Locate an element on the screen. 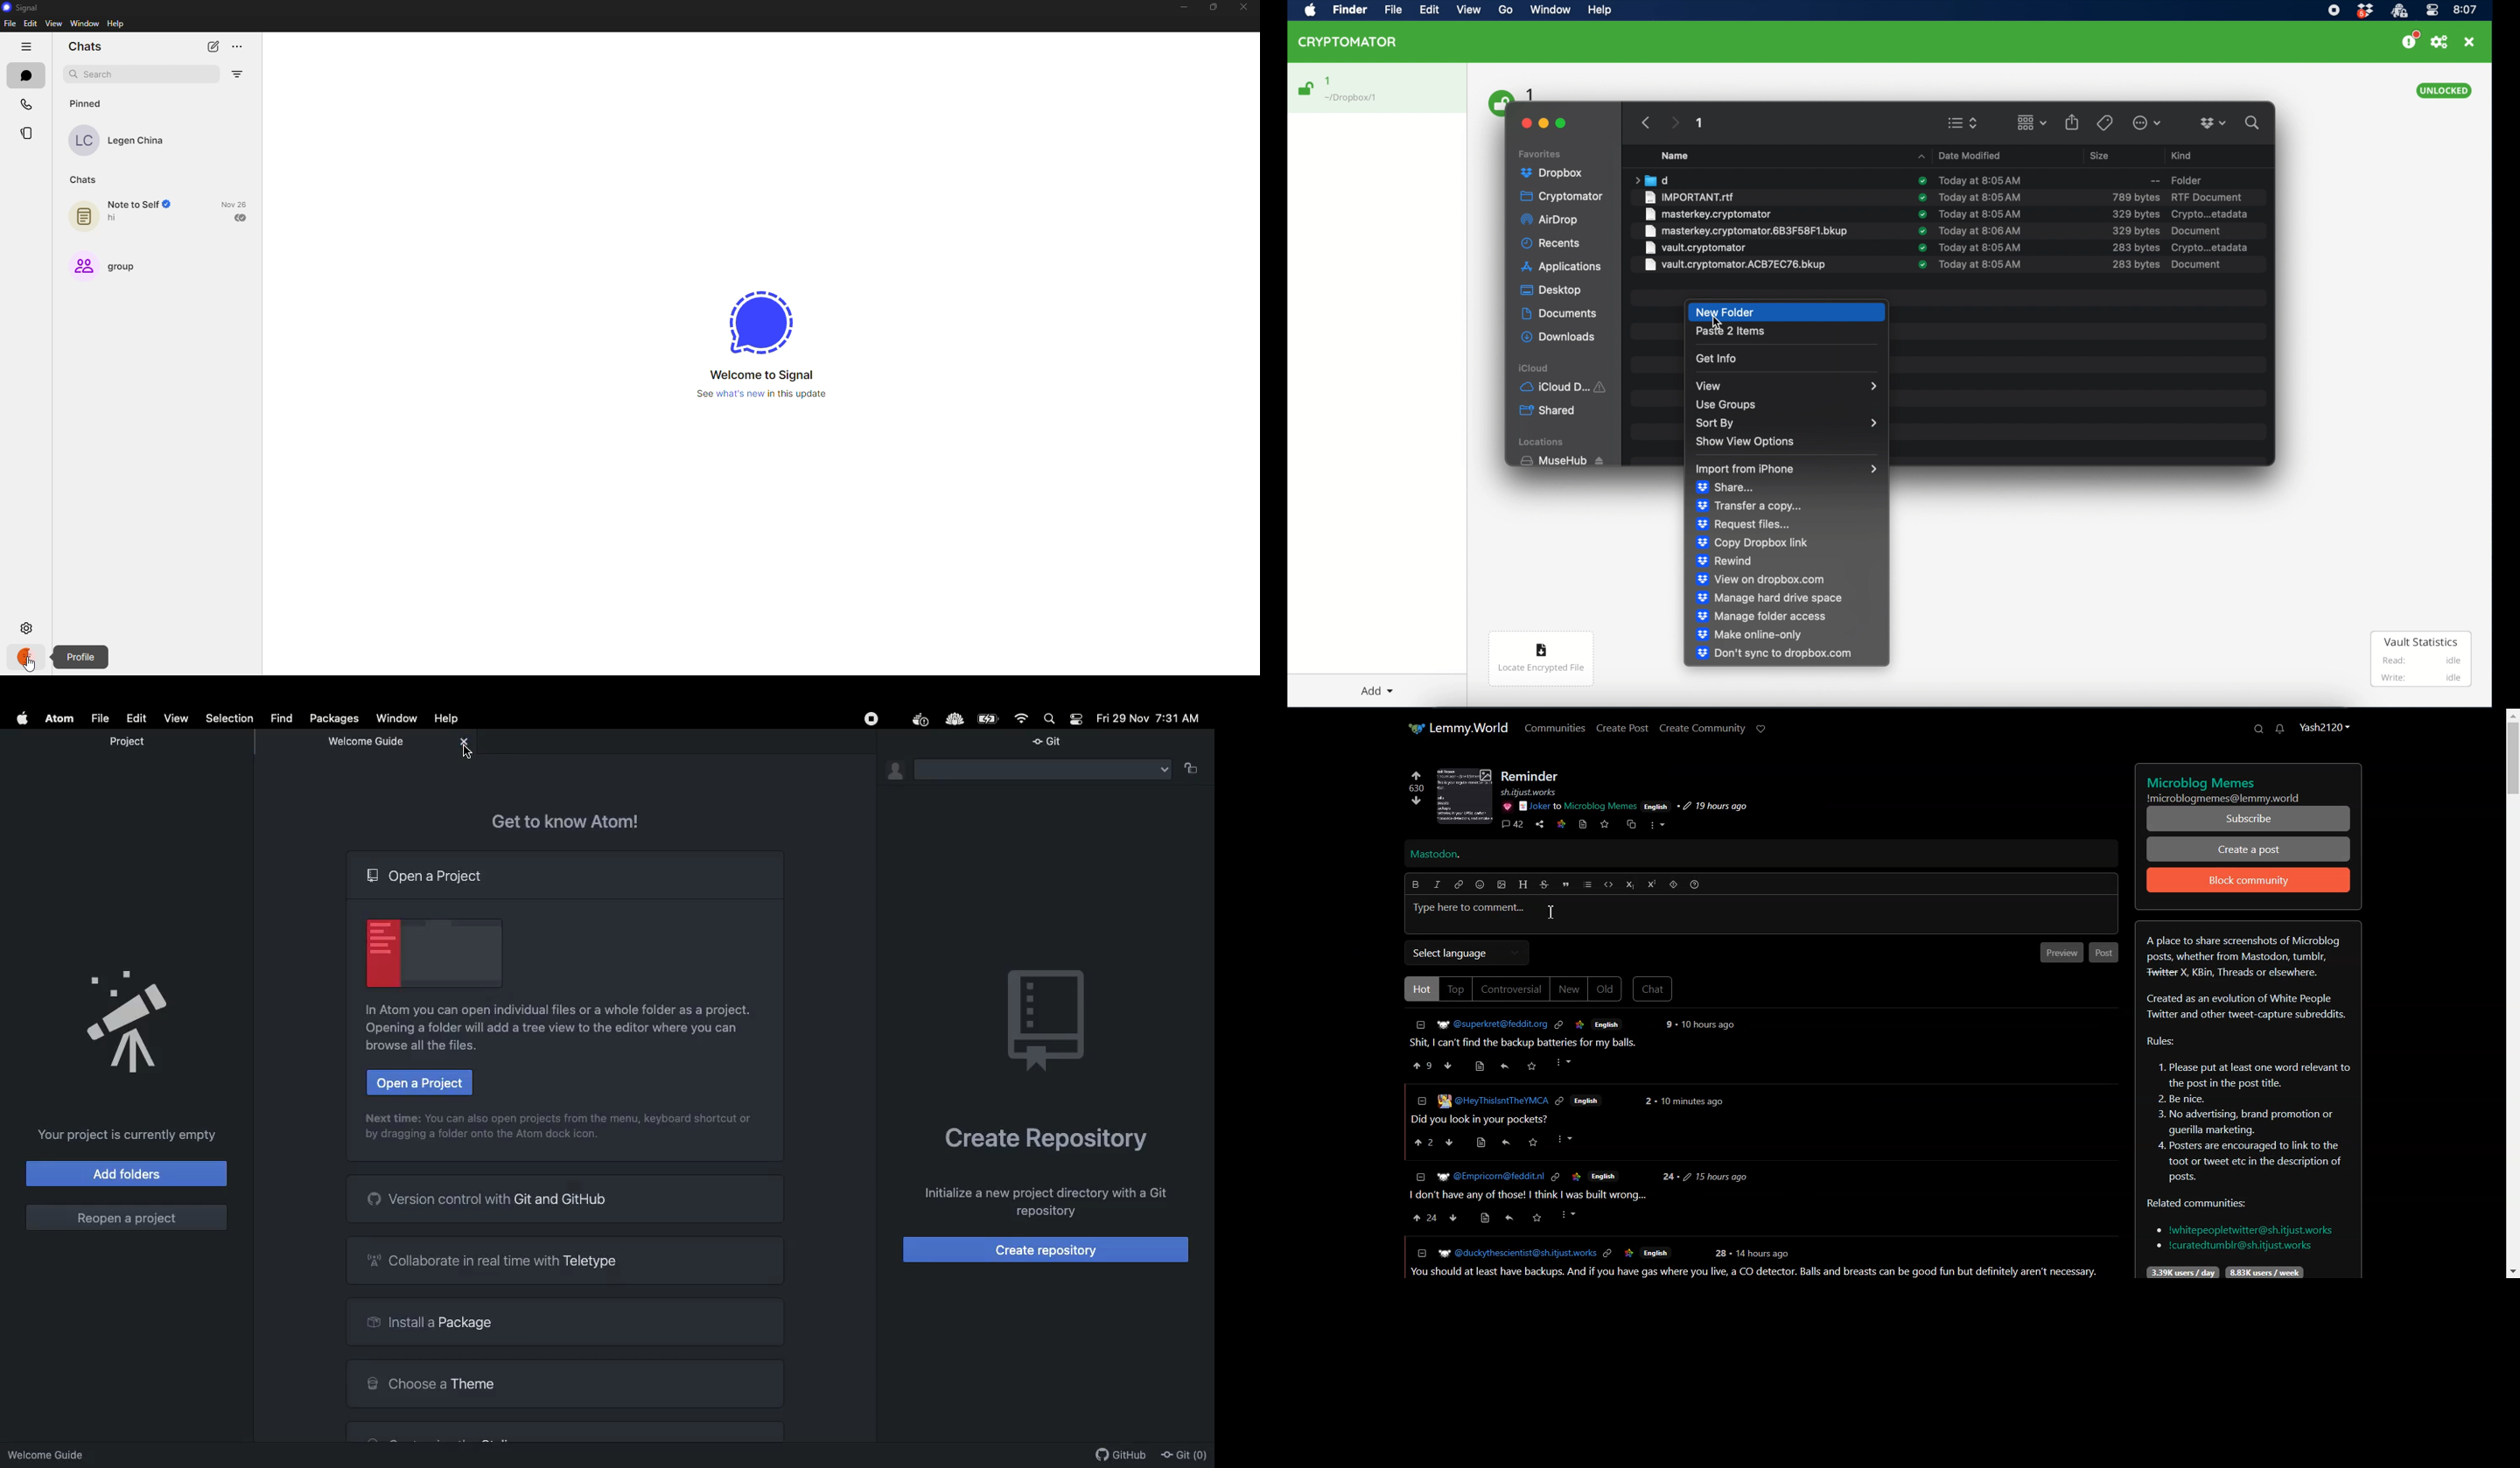 The width and height of the screenshot is (2520, 1484).  is located at coordinates (1629, 1254).